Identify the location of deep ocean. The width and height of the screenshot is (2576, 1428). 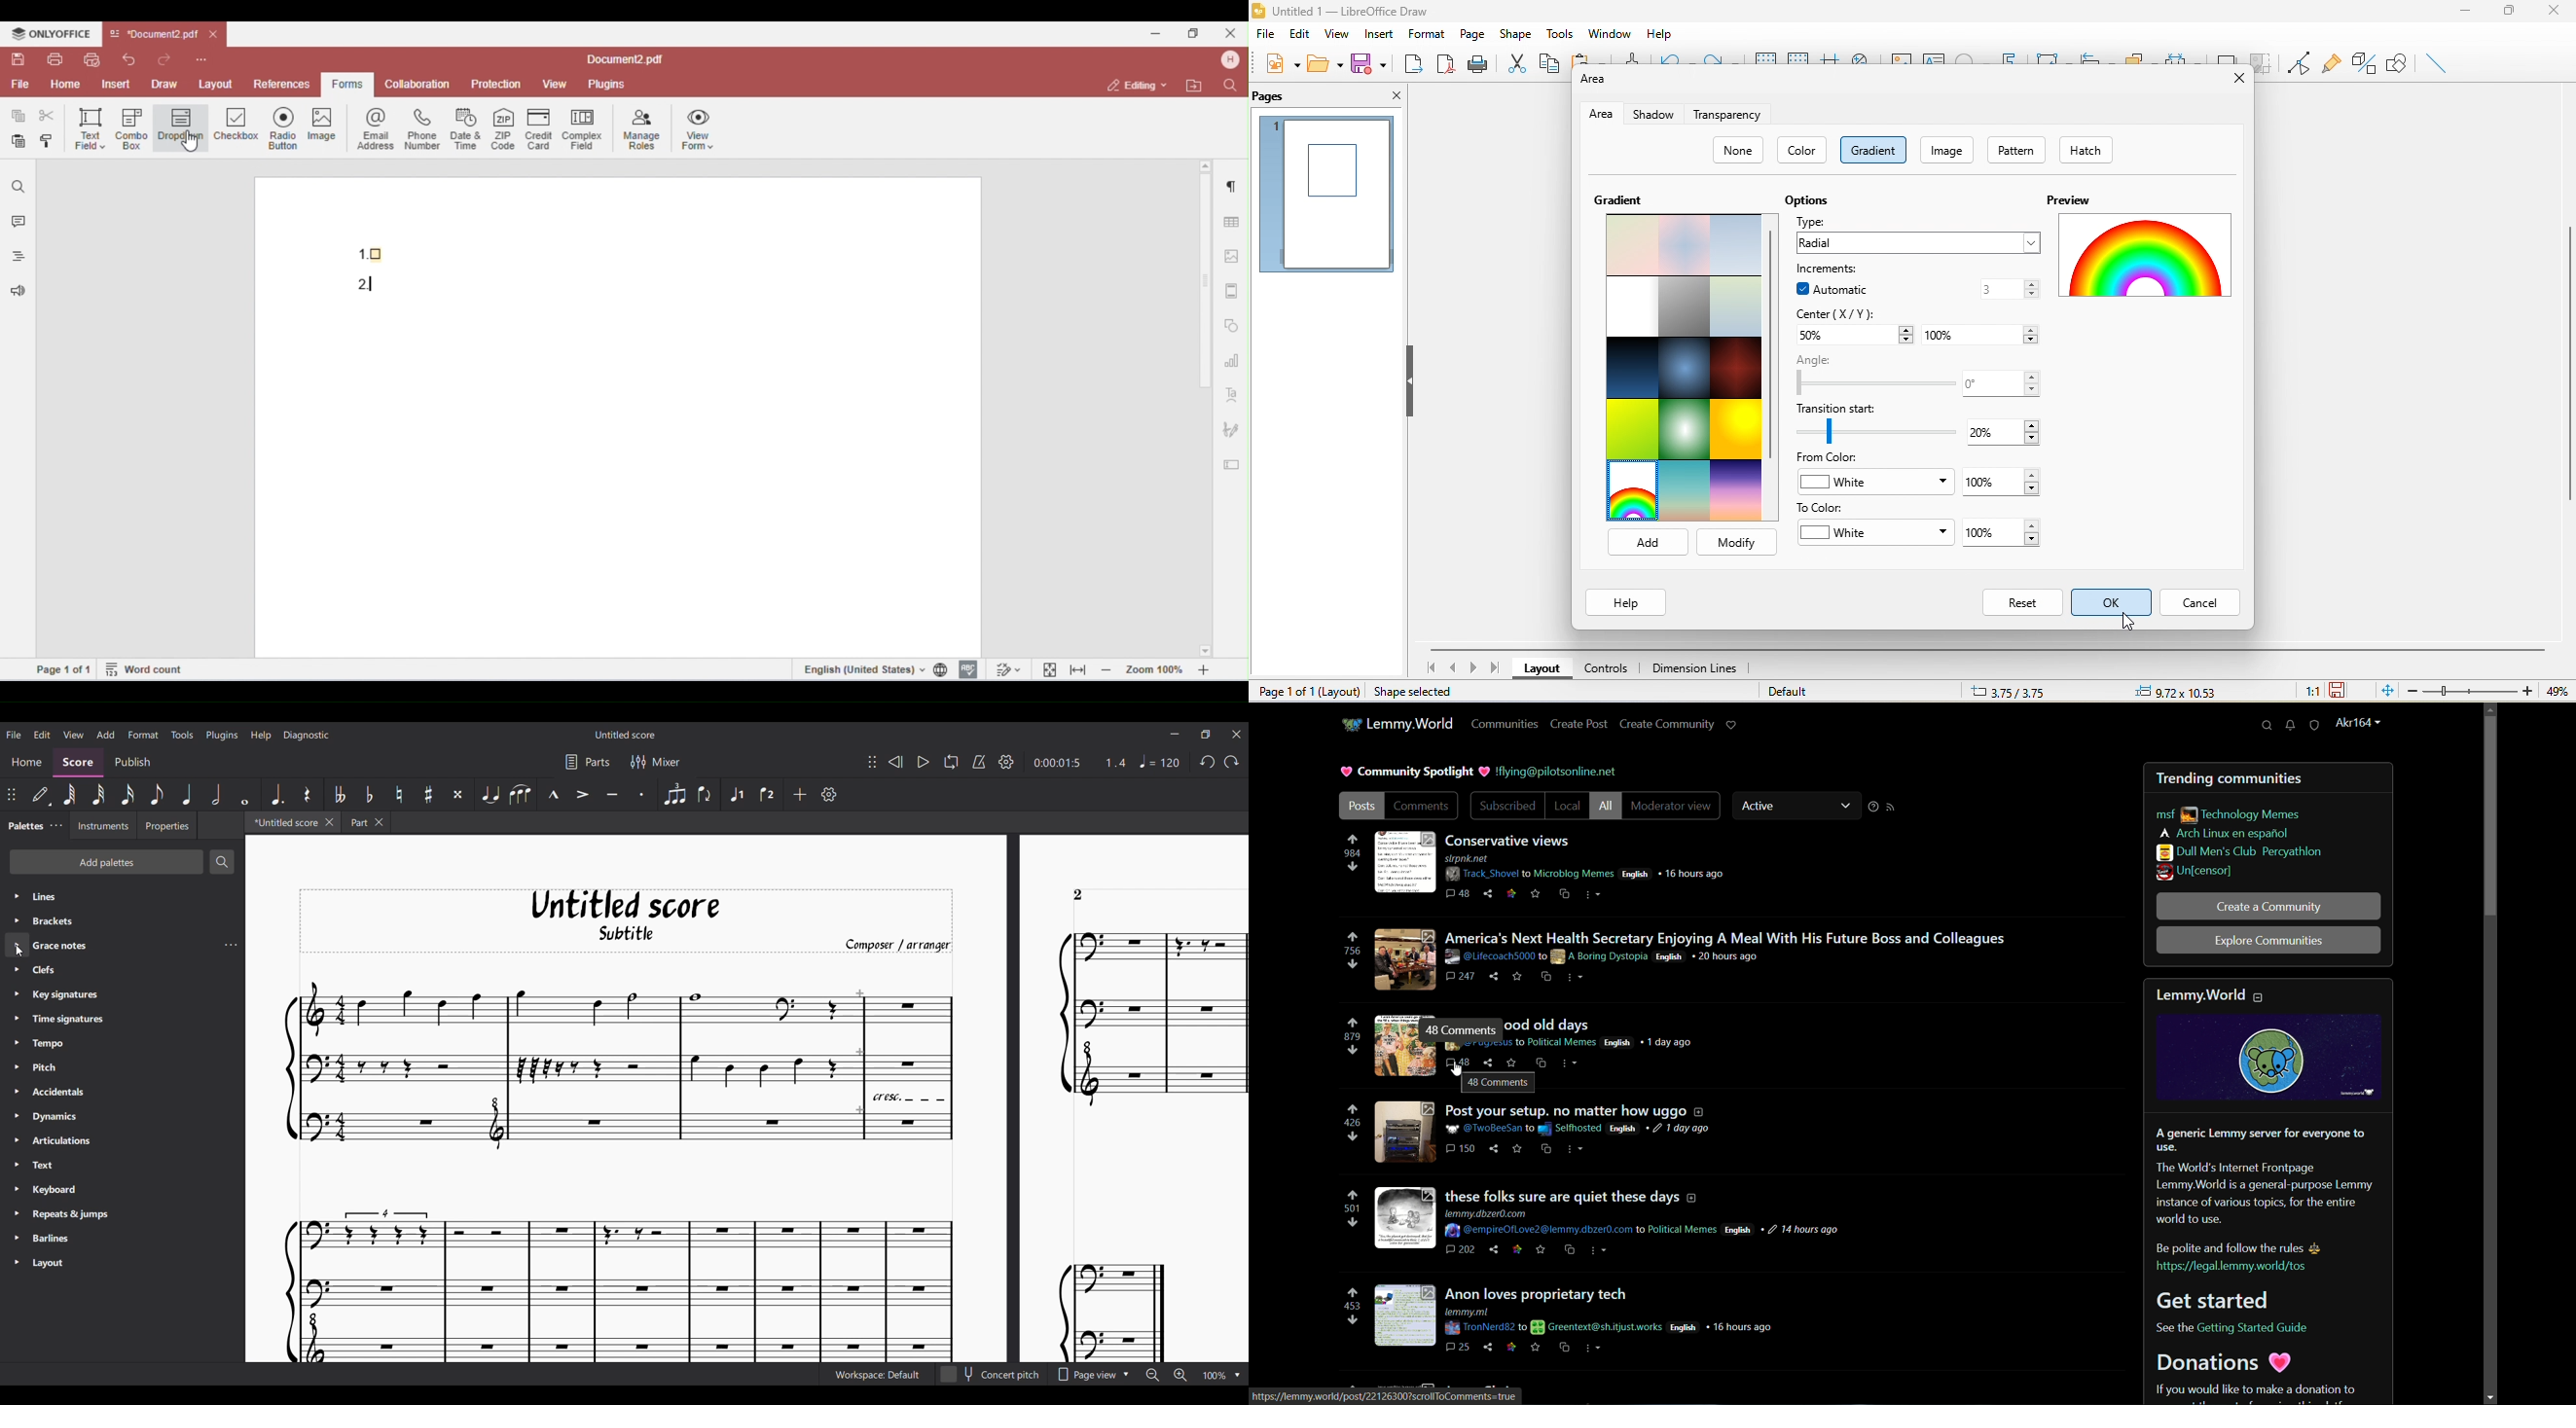
(1686, 369).